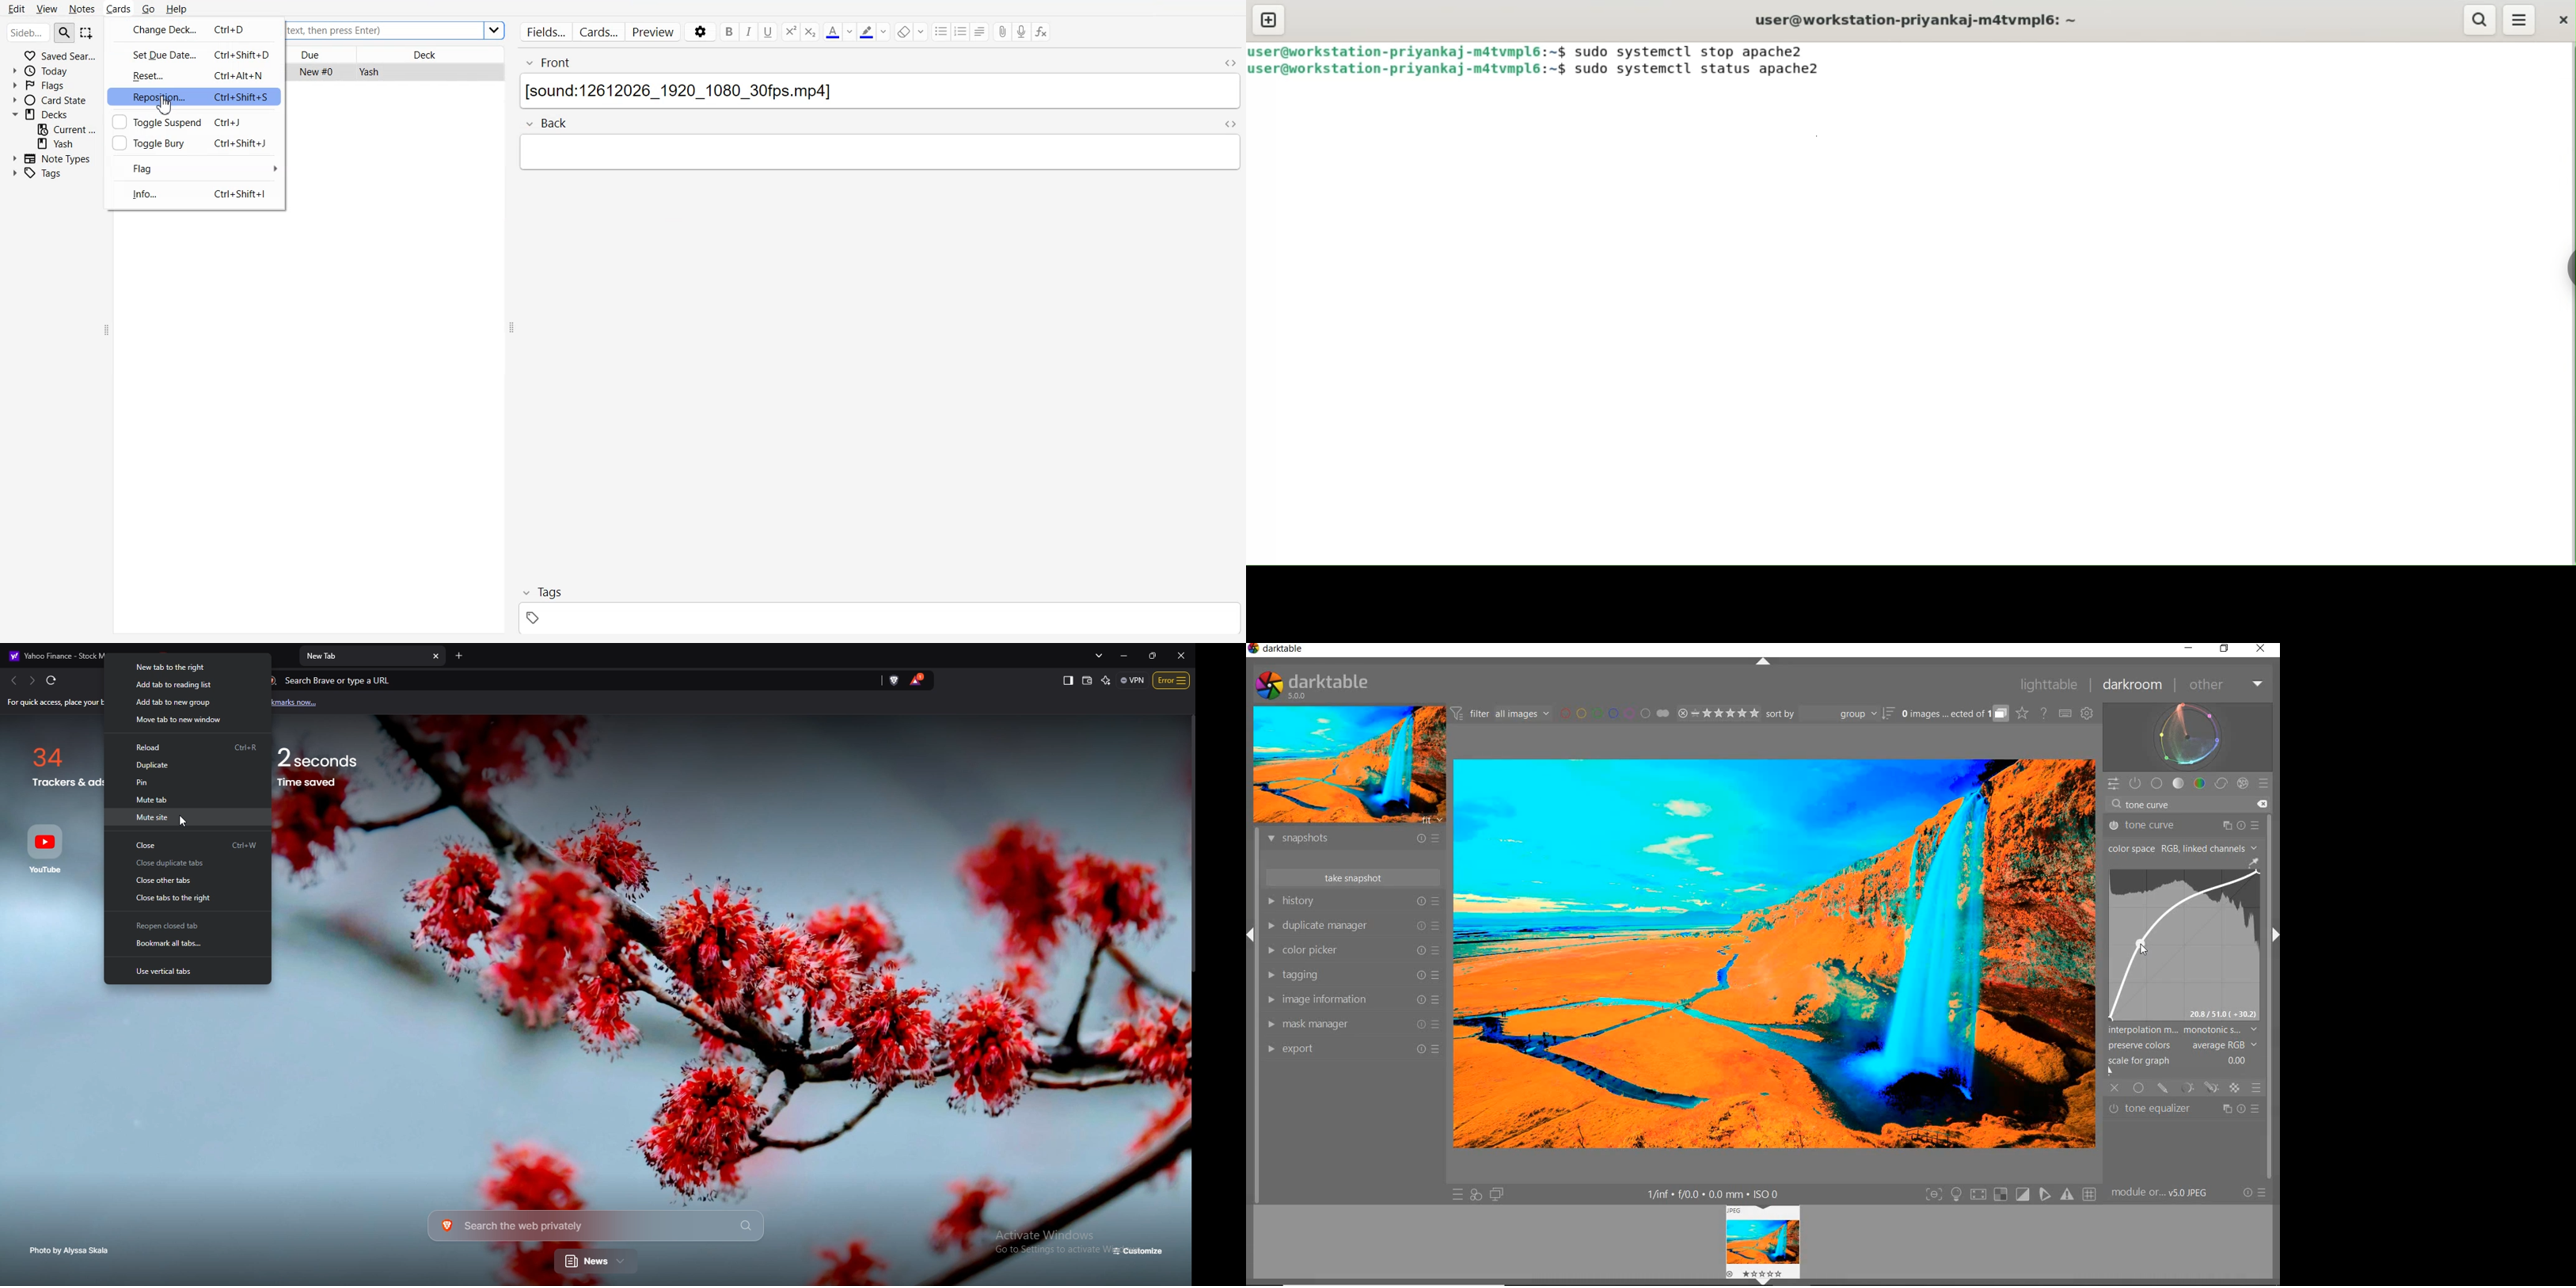 The width and height of the screenshot is (2576, 1288). Describe the element at coordinates (1042, 32) in the screenshot. I see `Equations` at that location.